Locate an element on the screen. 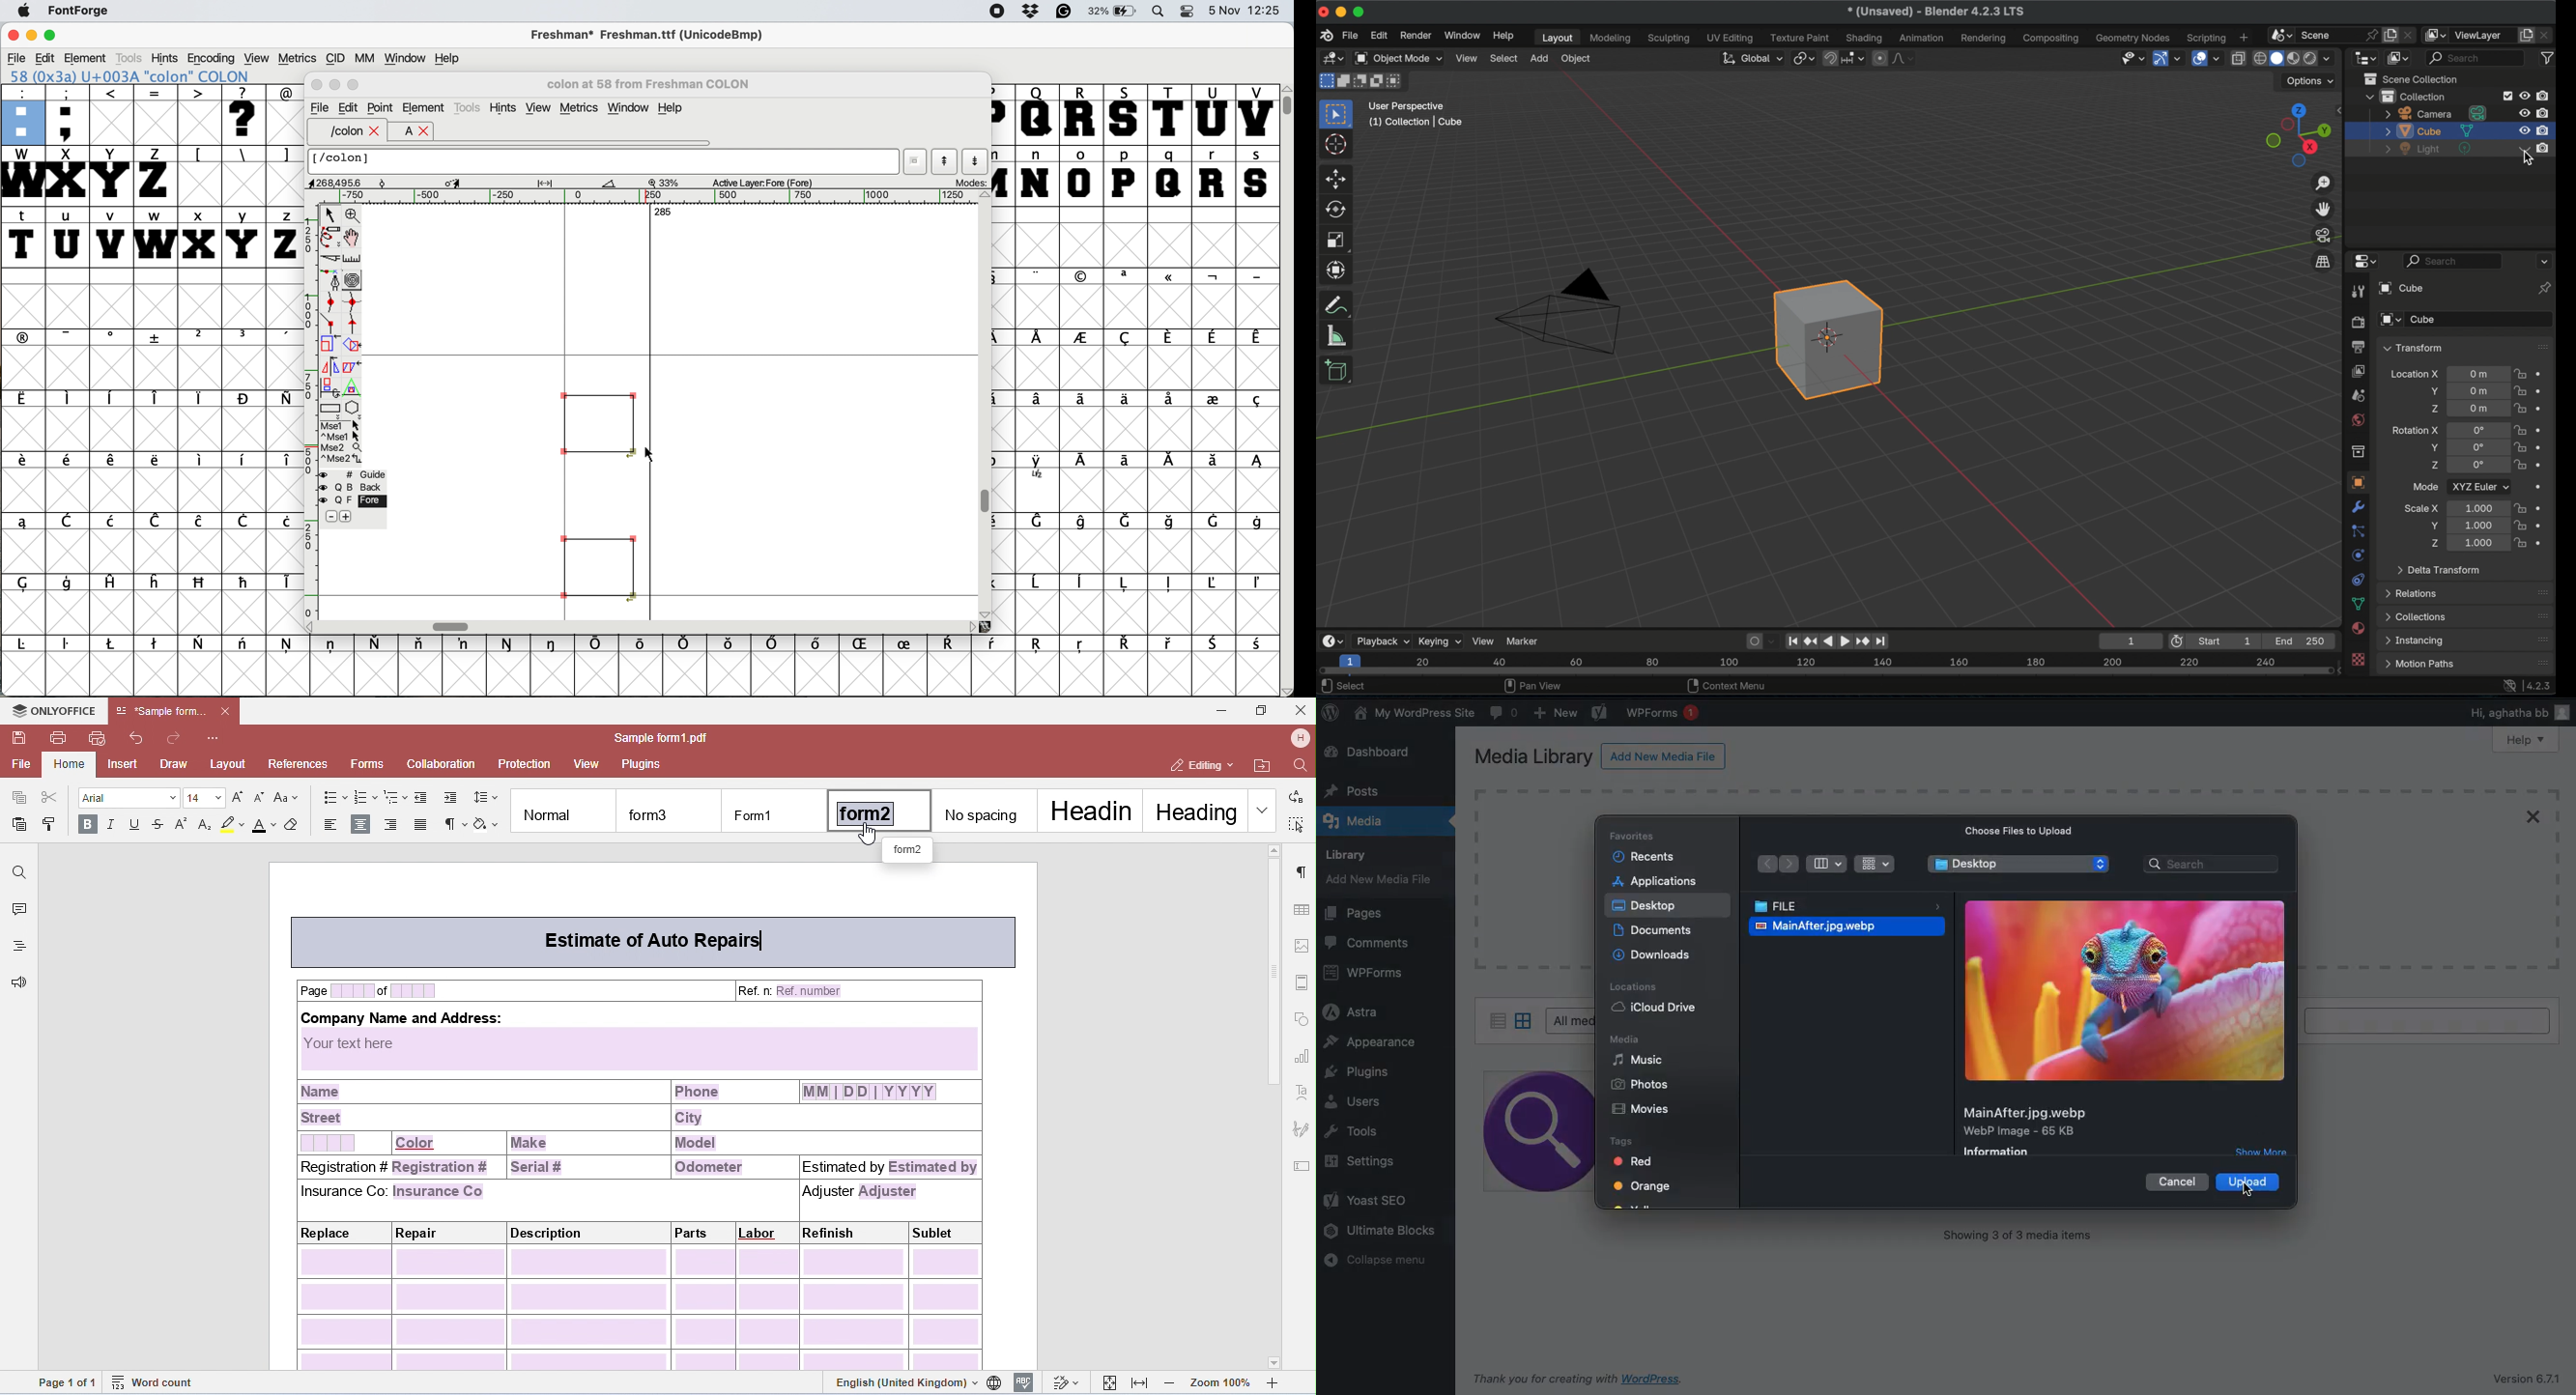 This screenshot has width=2576, height=1400. animation is located at coordinates (1923, 37).